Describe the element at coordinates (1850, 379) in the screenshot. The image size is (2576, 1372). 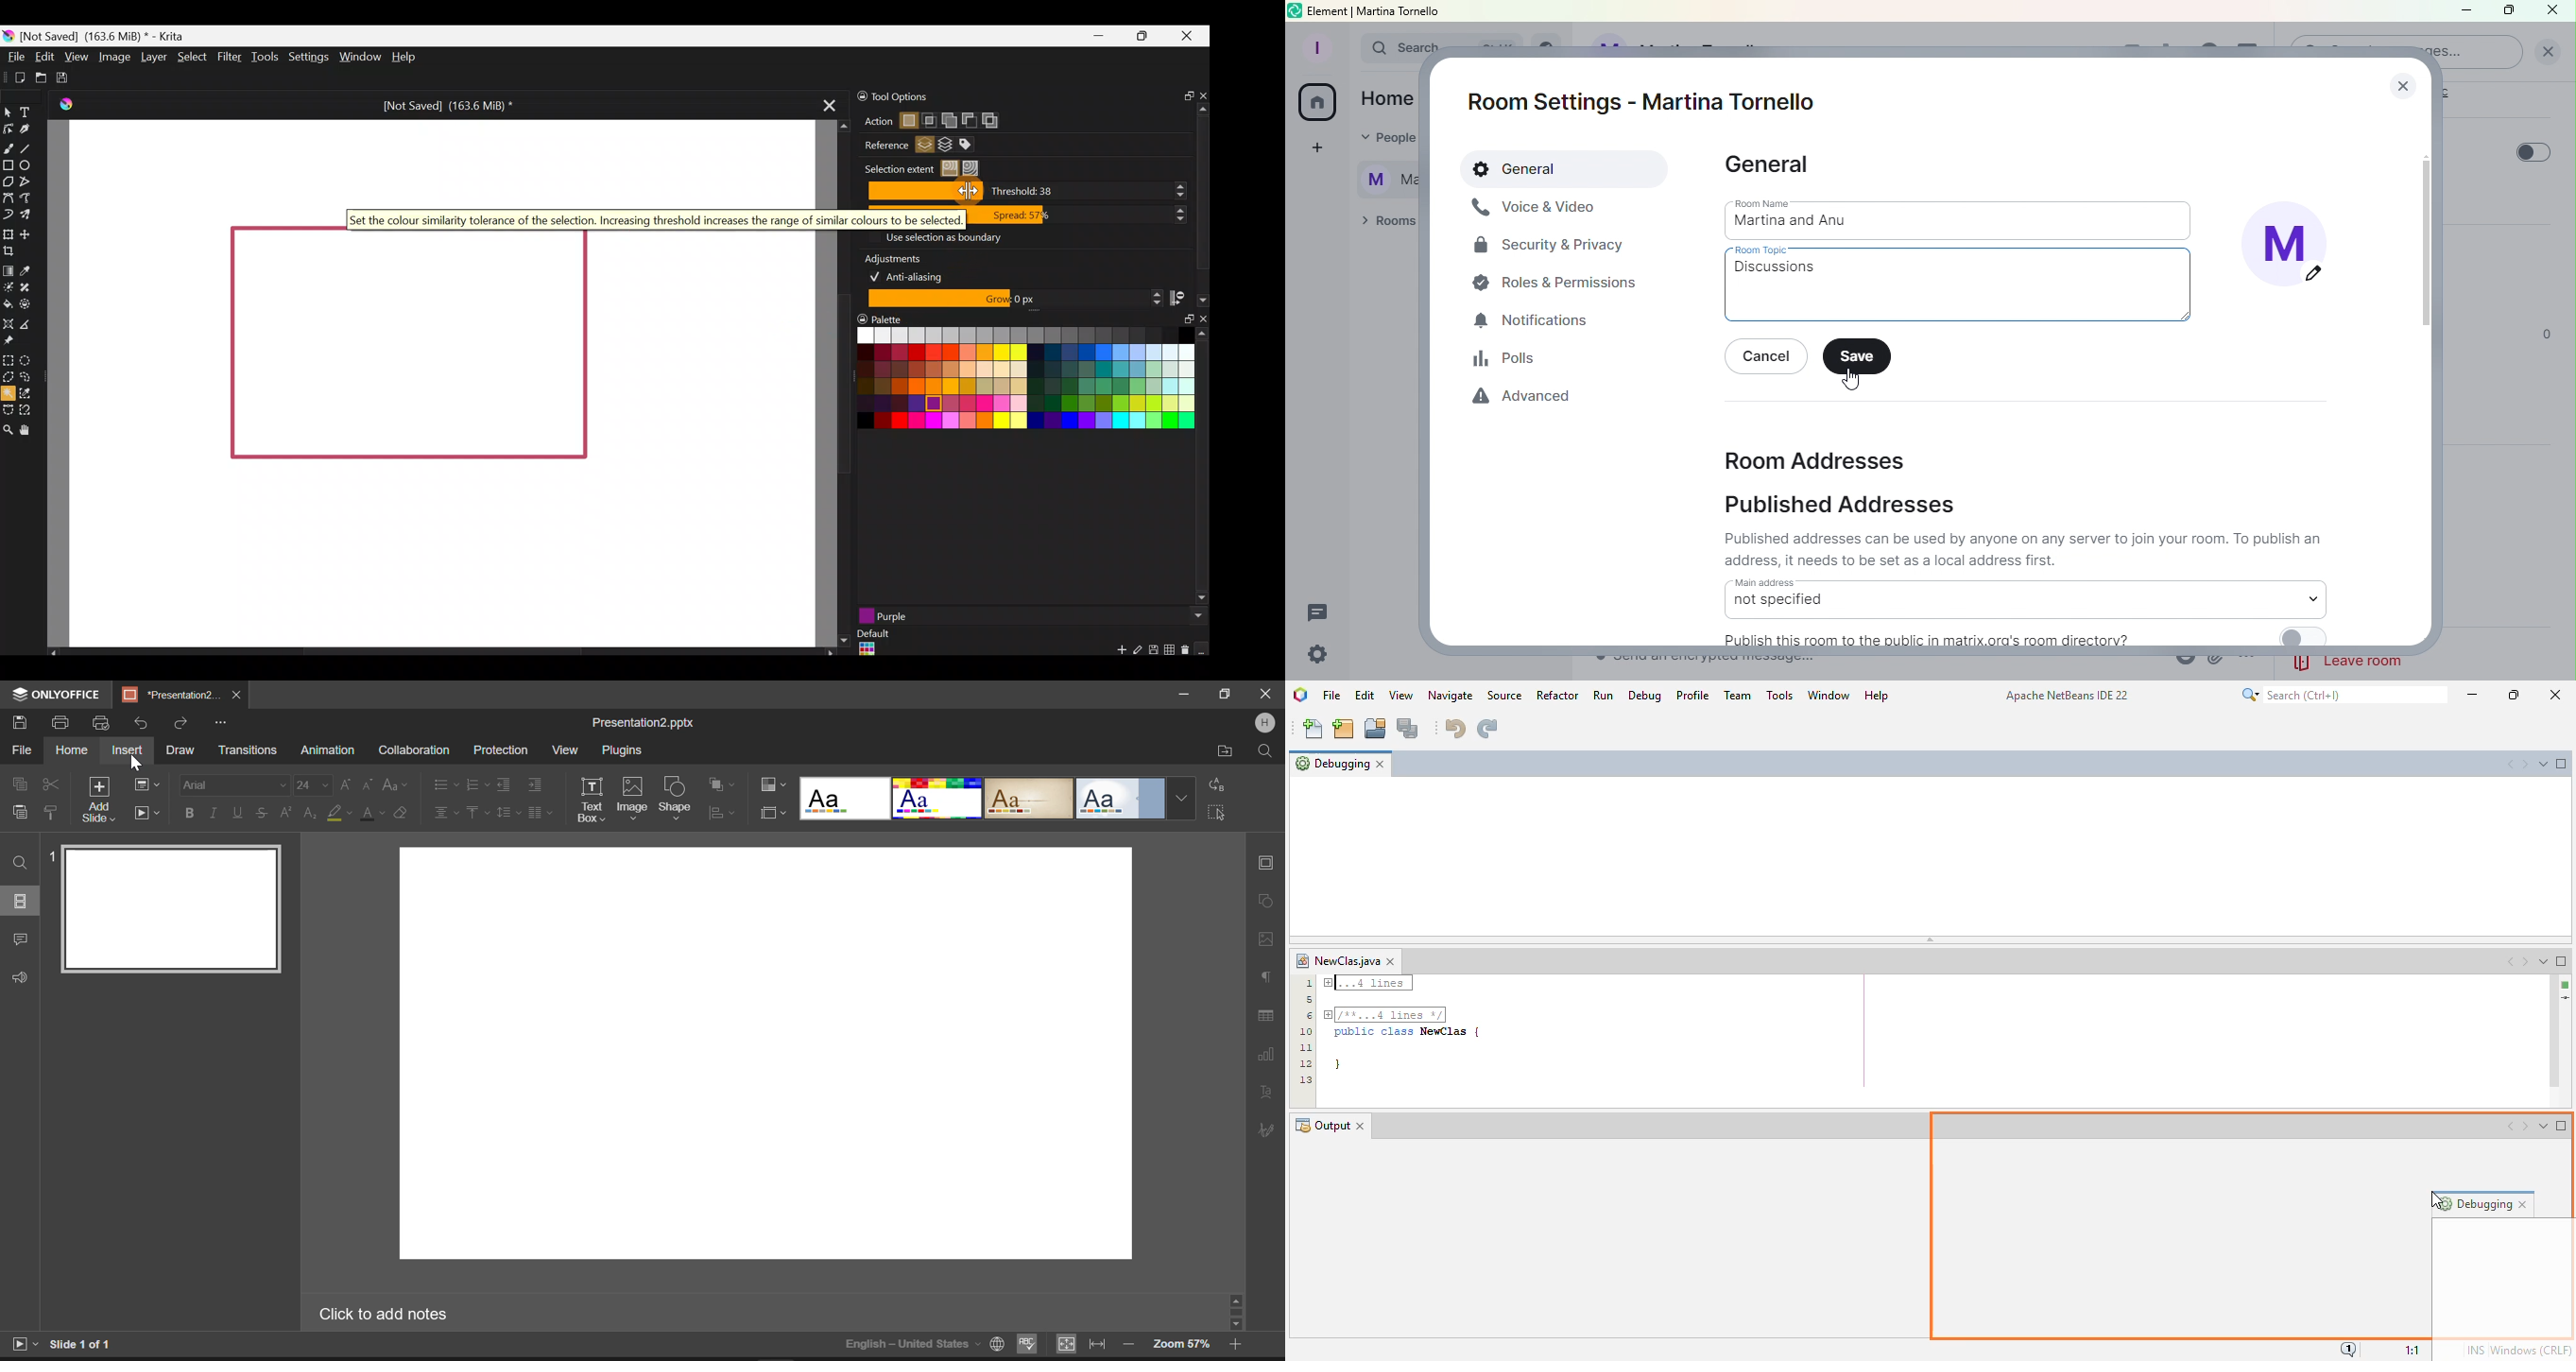
I see `cursor` at that location.